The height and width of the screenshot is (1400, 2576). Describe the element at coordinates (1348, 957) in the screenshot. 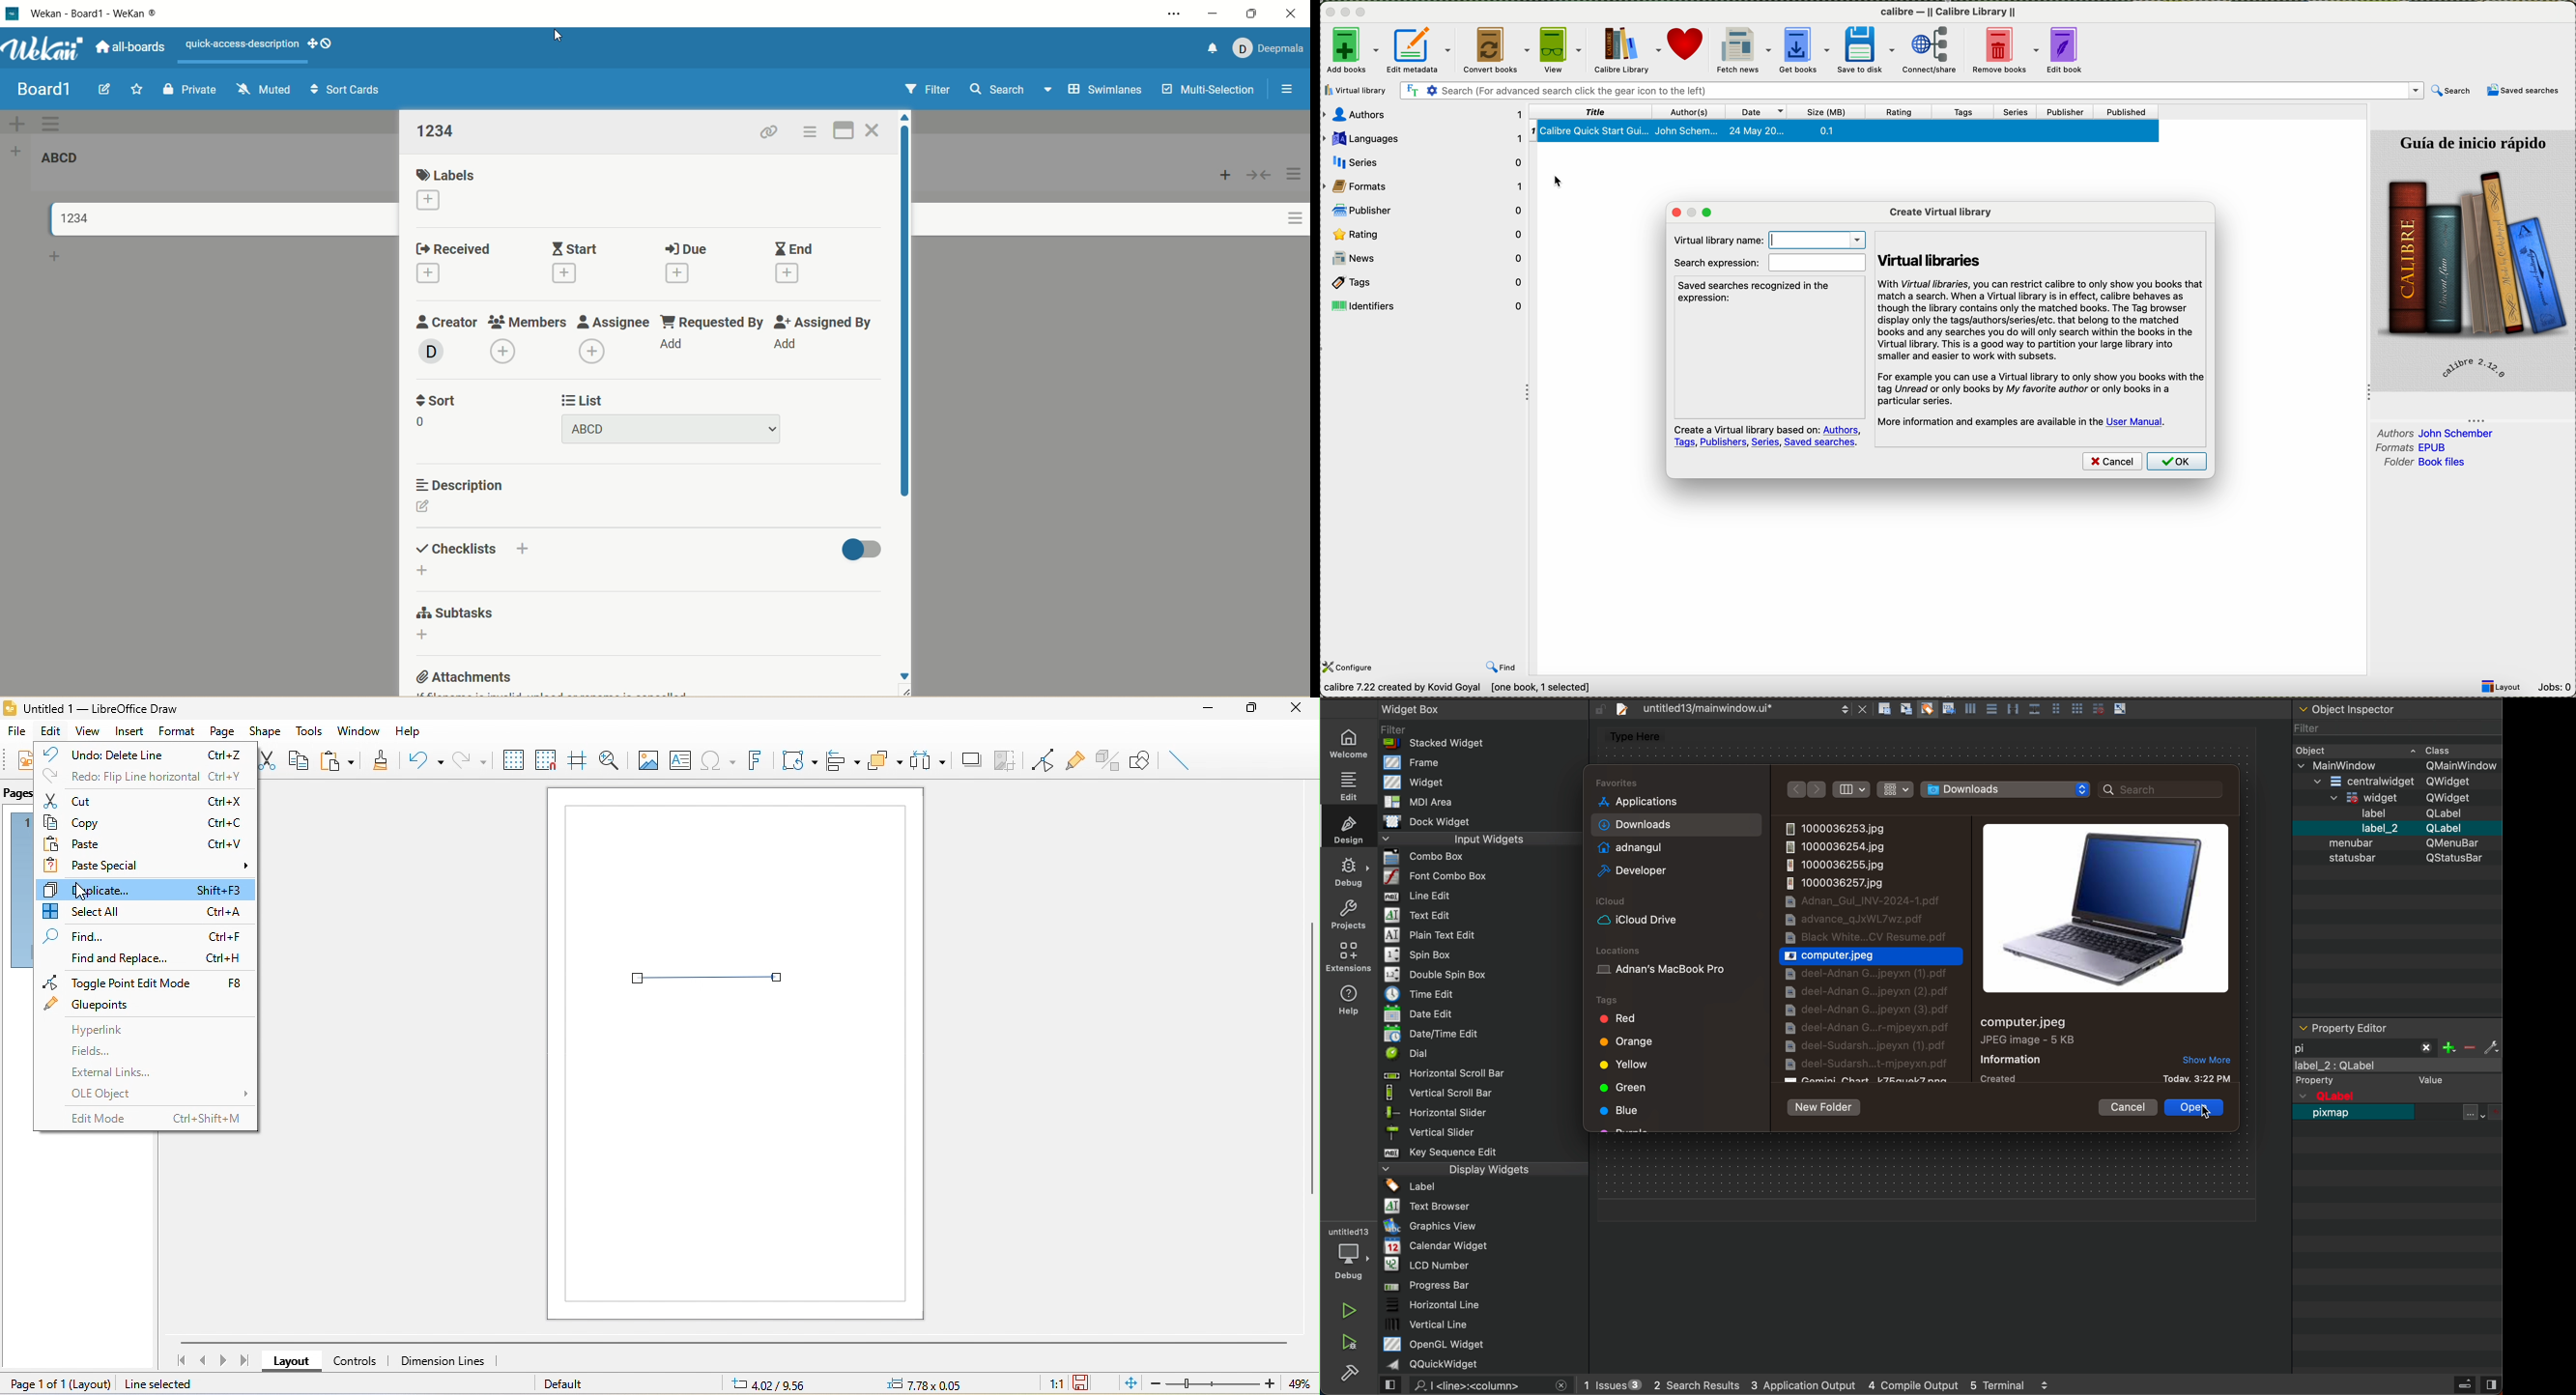

I see `Extension ` at that location.